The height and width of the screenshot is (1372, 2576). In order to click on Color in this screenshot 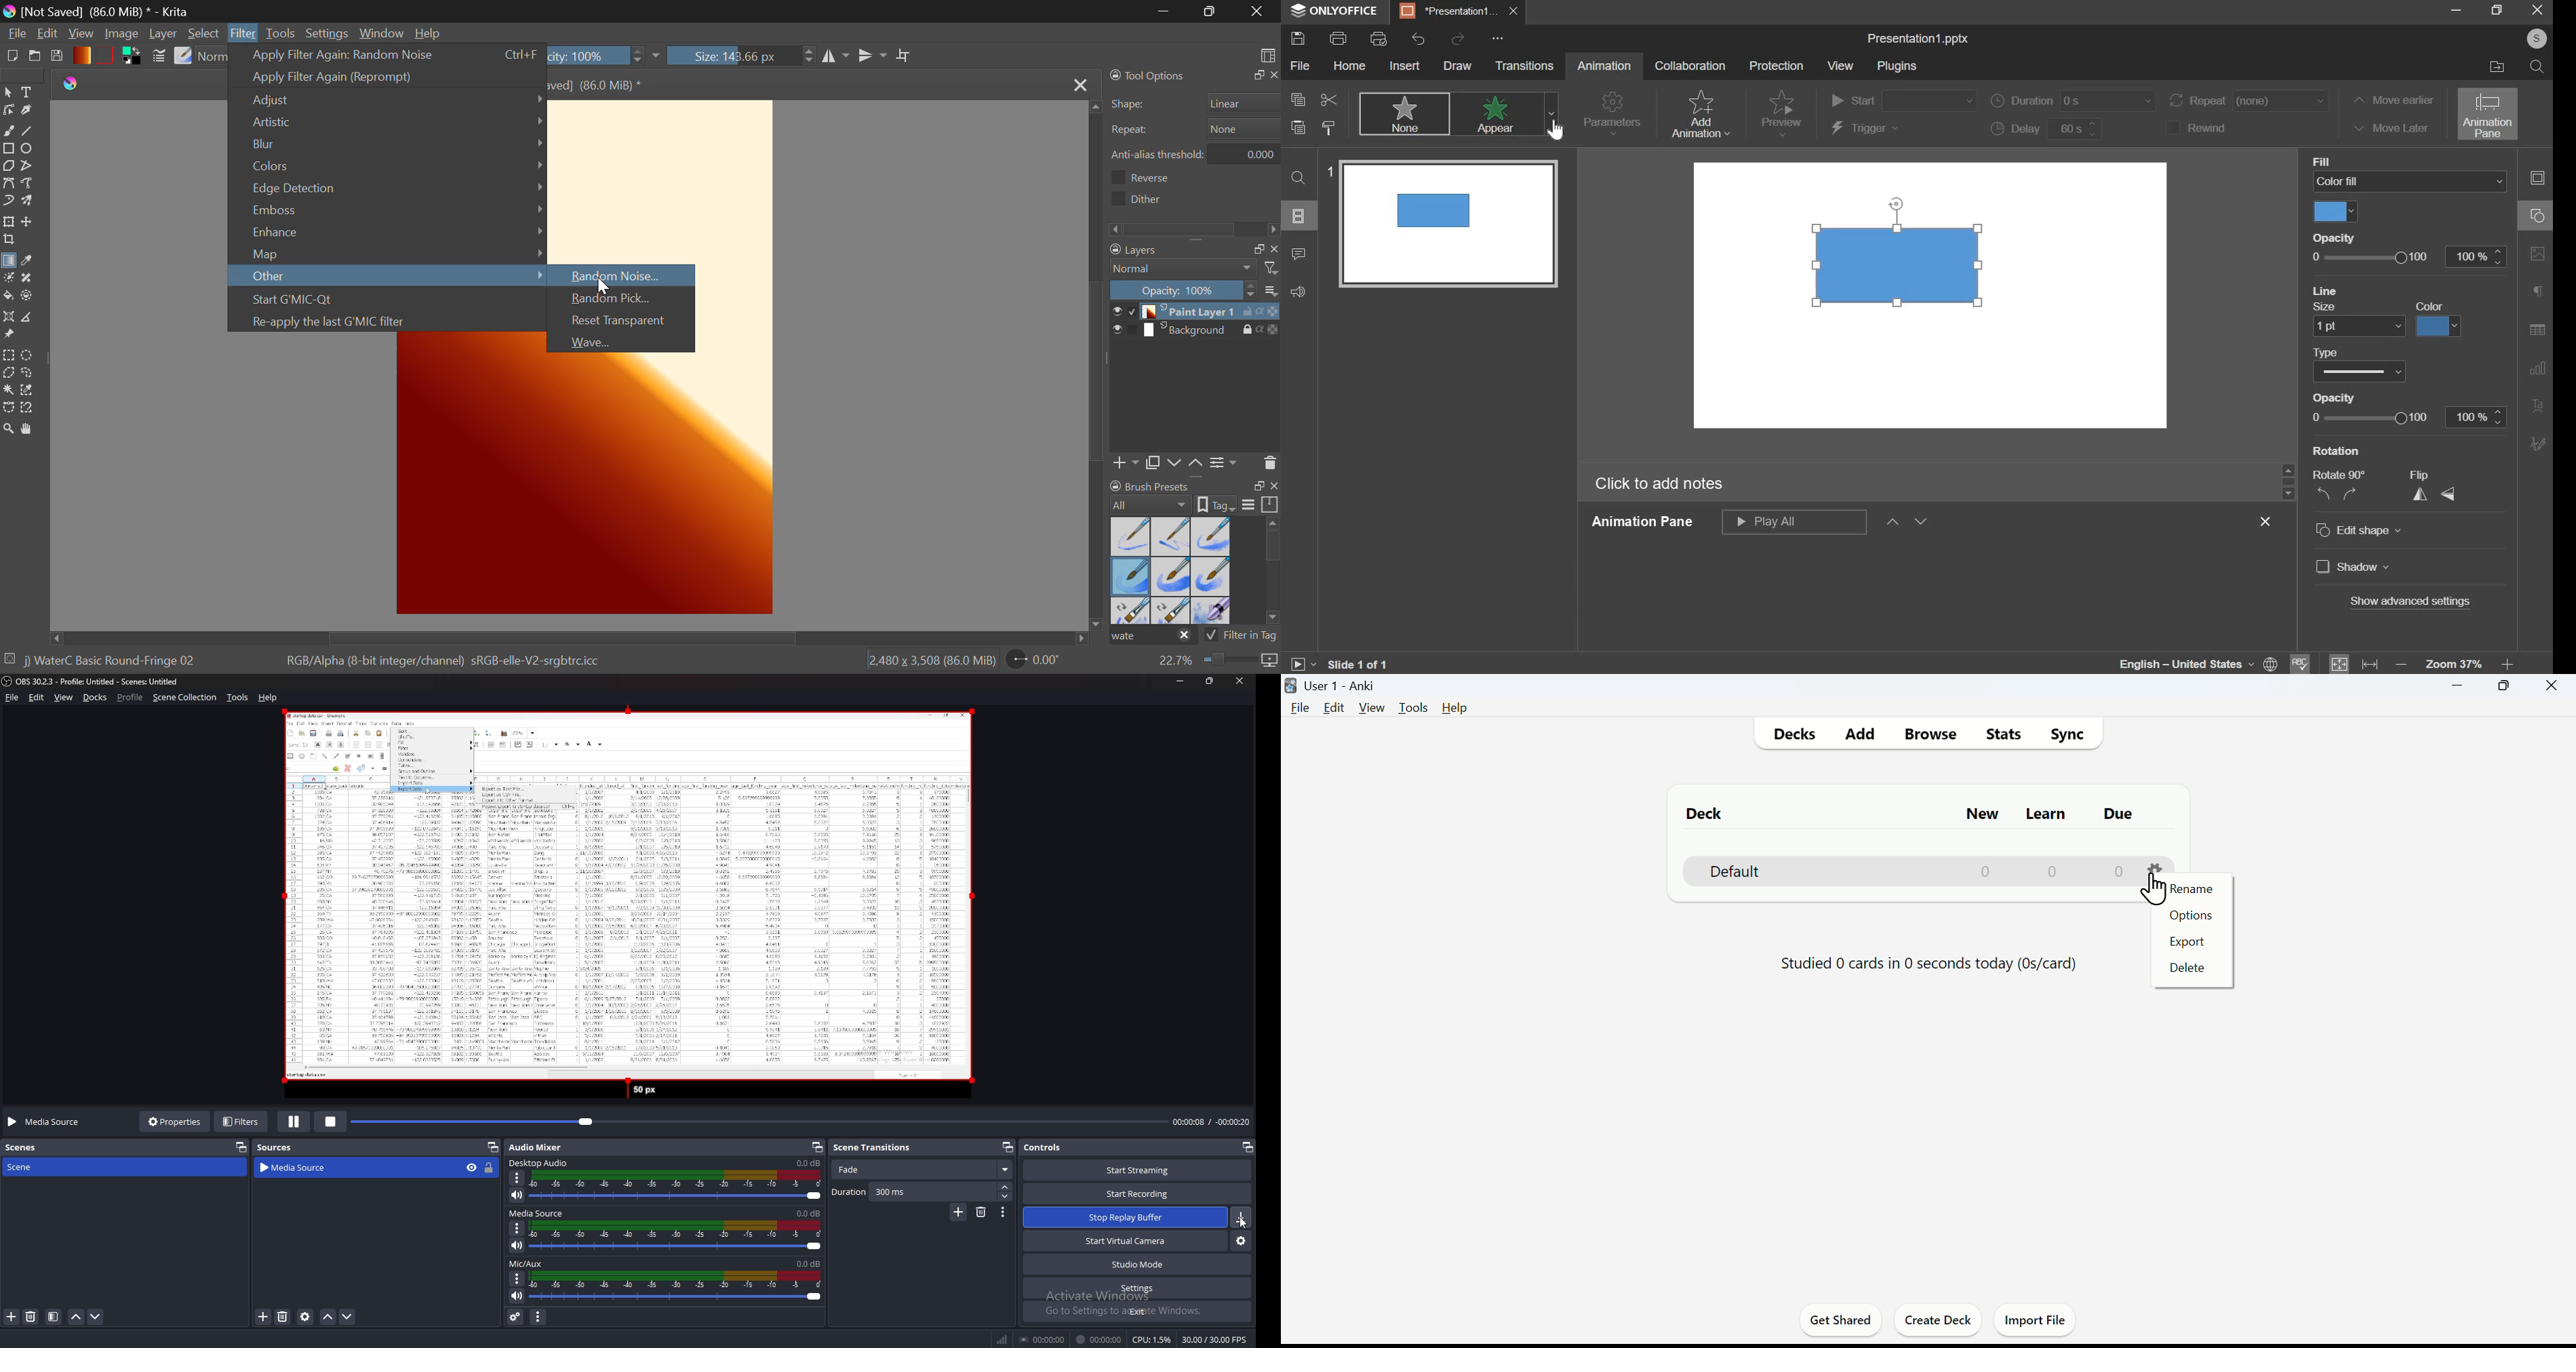, I will do `click(2426, 305)`.